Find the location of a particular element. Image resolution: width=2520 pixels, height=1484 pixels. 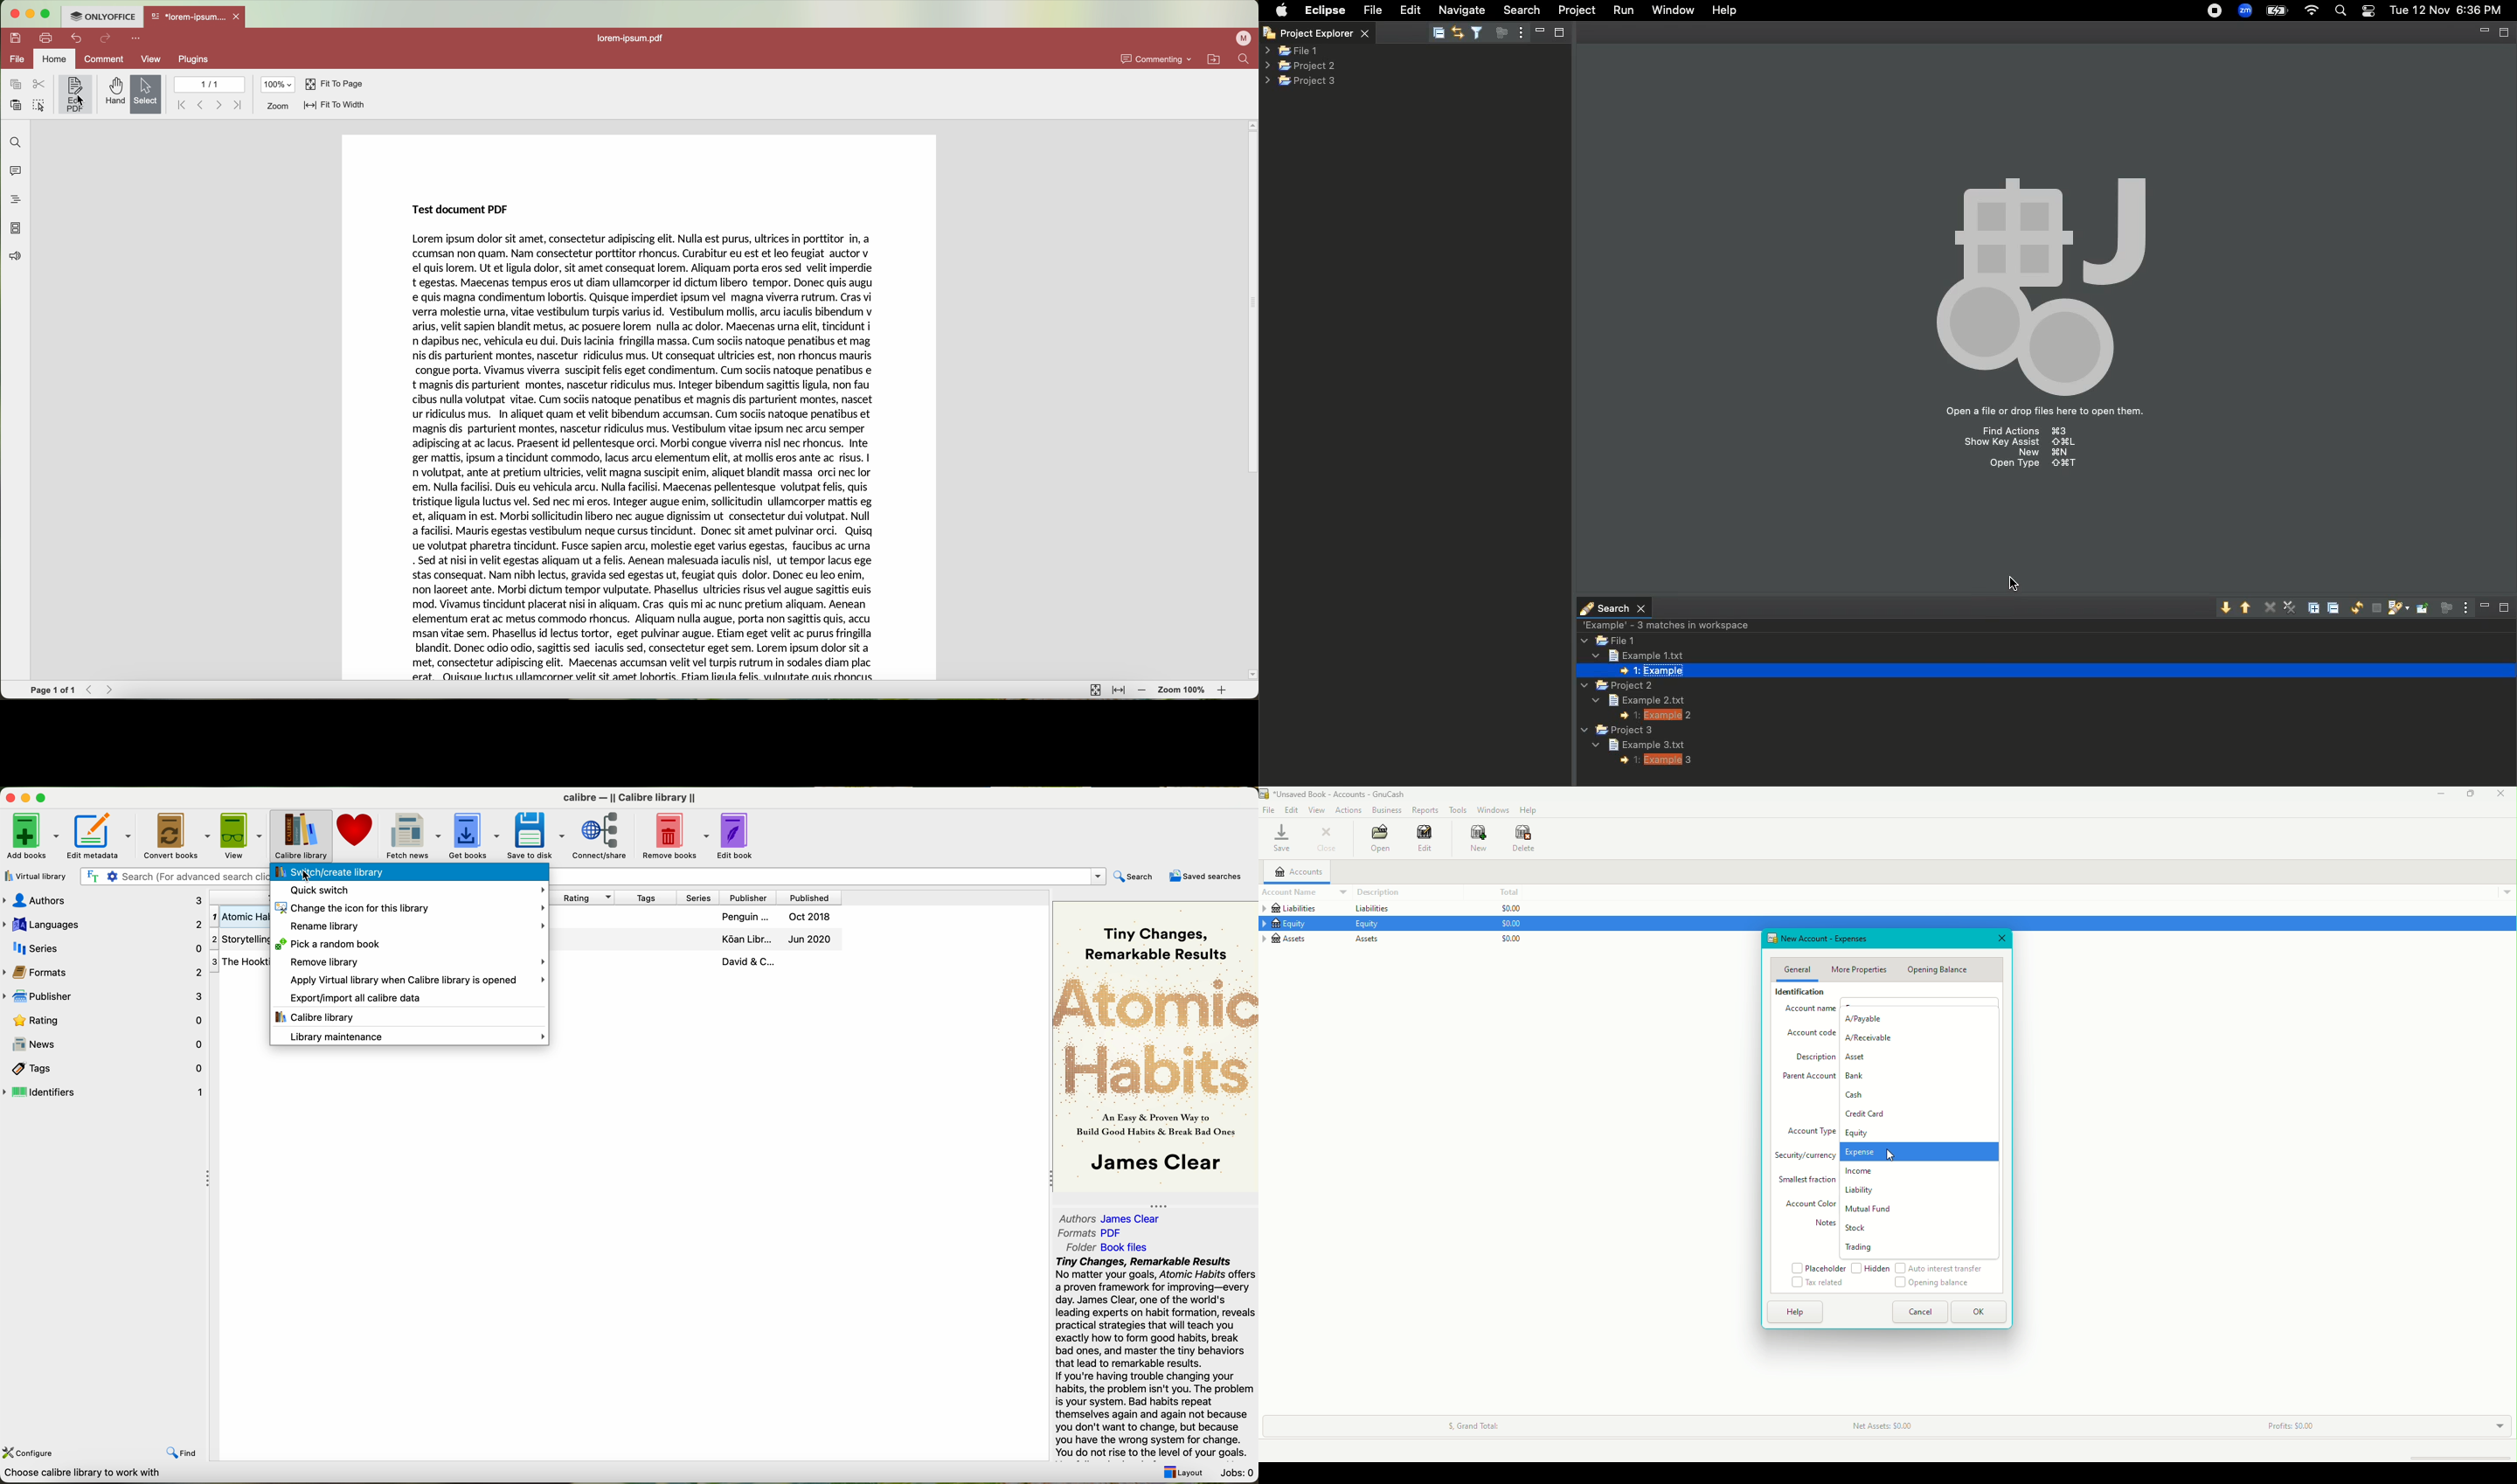

export/import all calibre data is located at coordinates (356, 998).